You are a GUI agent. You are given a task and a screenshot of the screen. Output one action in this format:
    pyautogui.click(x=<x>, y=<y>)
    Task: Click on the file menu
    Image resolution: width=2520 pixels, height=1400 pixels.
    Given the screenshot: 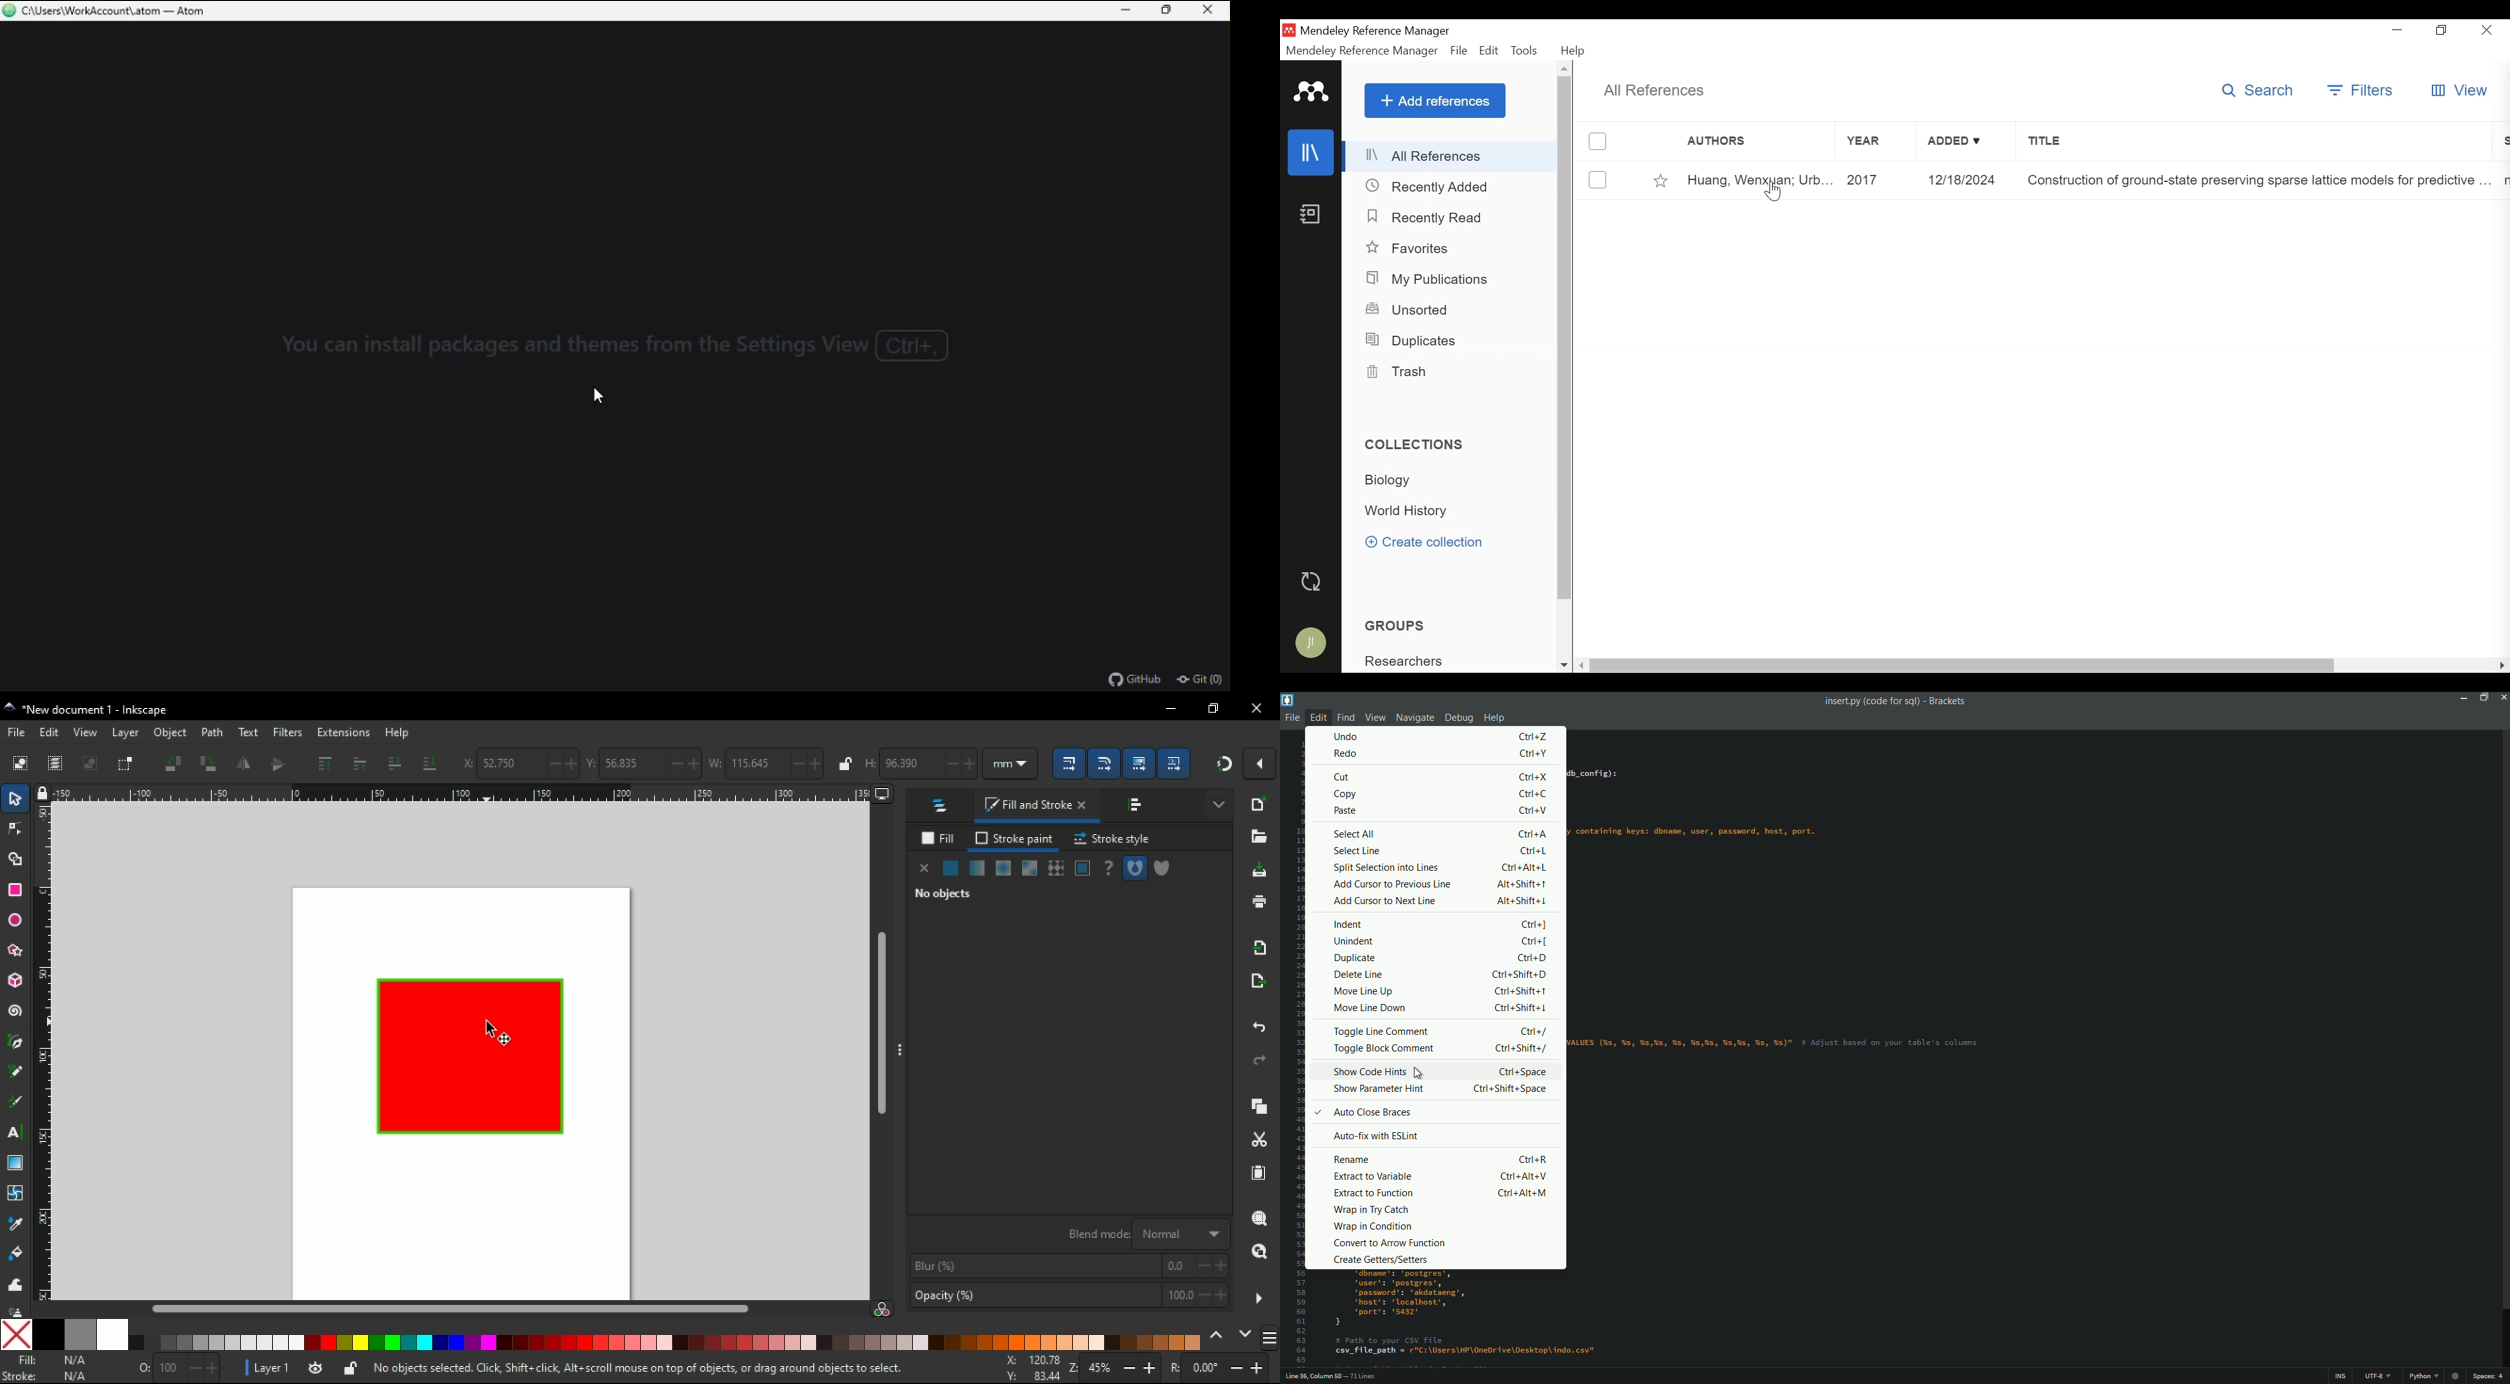 What is the action you would take?
    pyautogui.click(x=1291, y=718)
    